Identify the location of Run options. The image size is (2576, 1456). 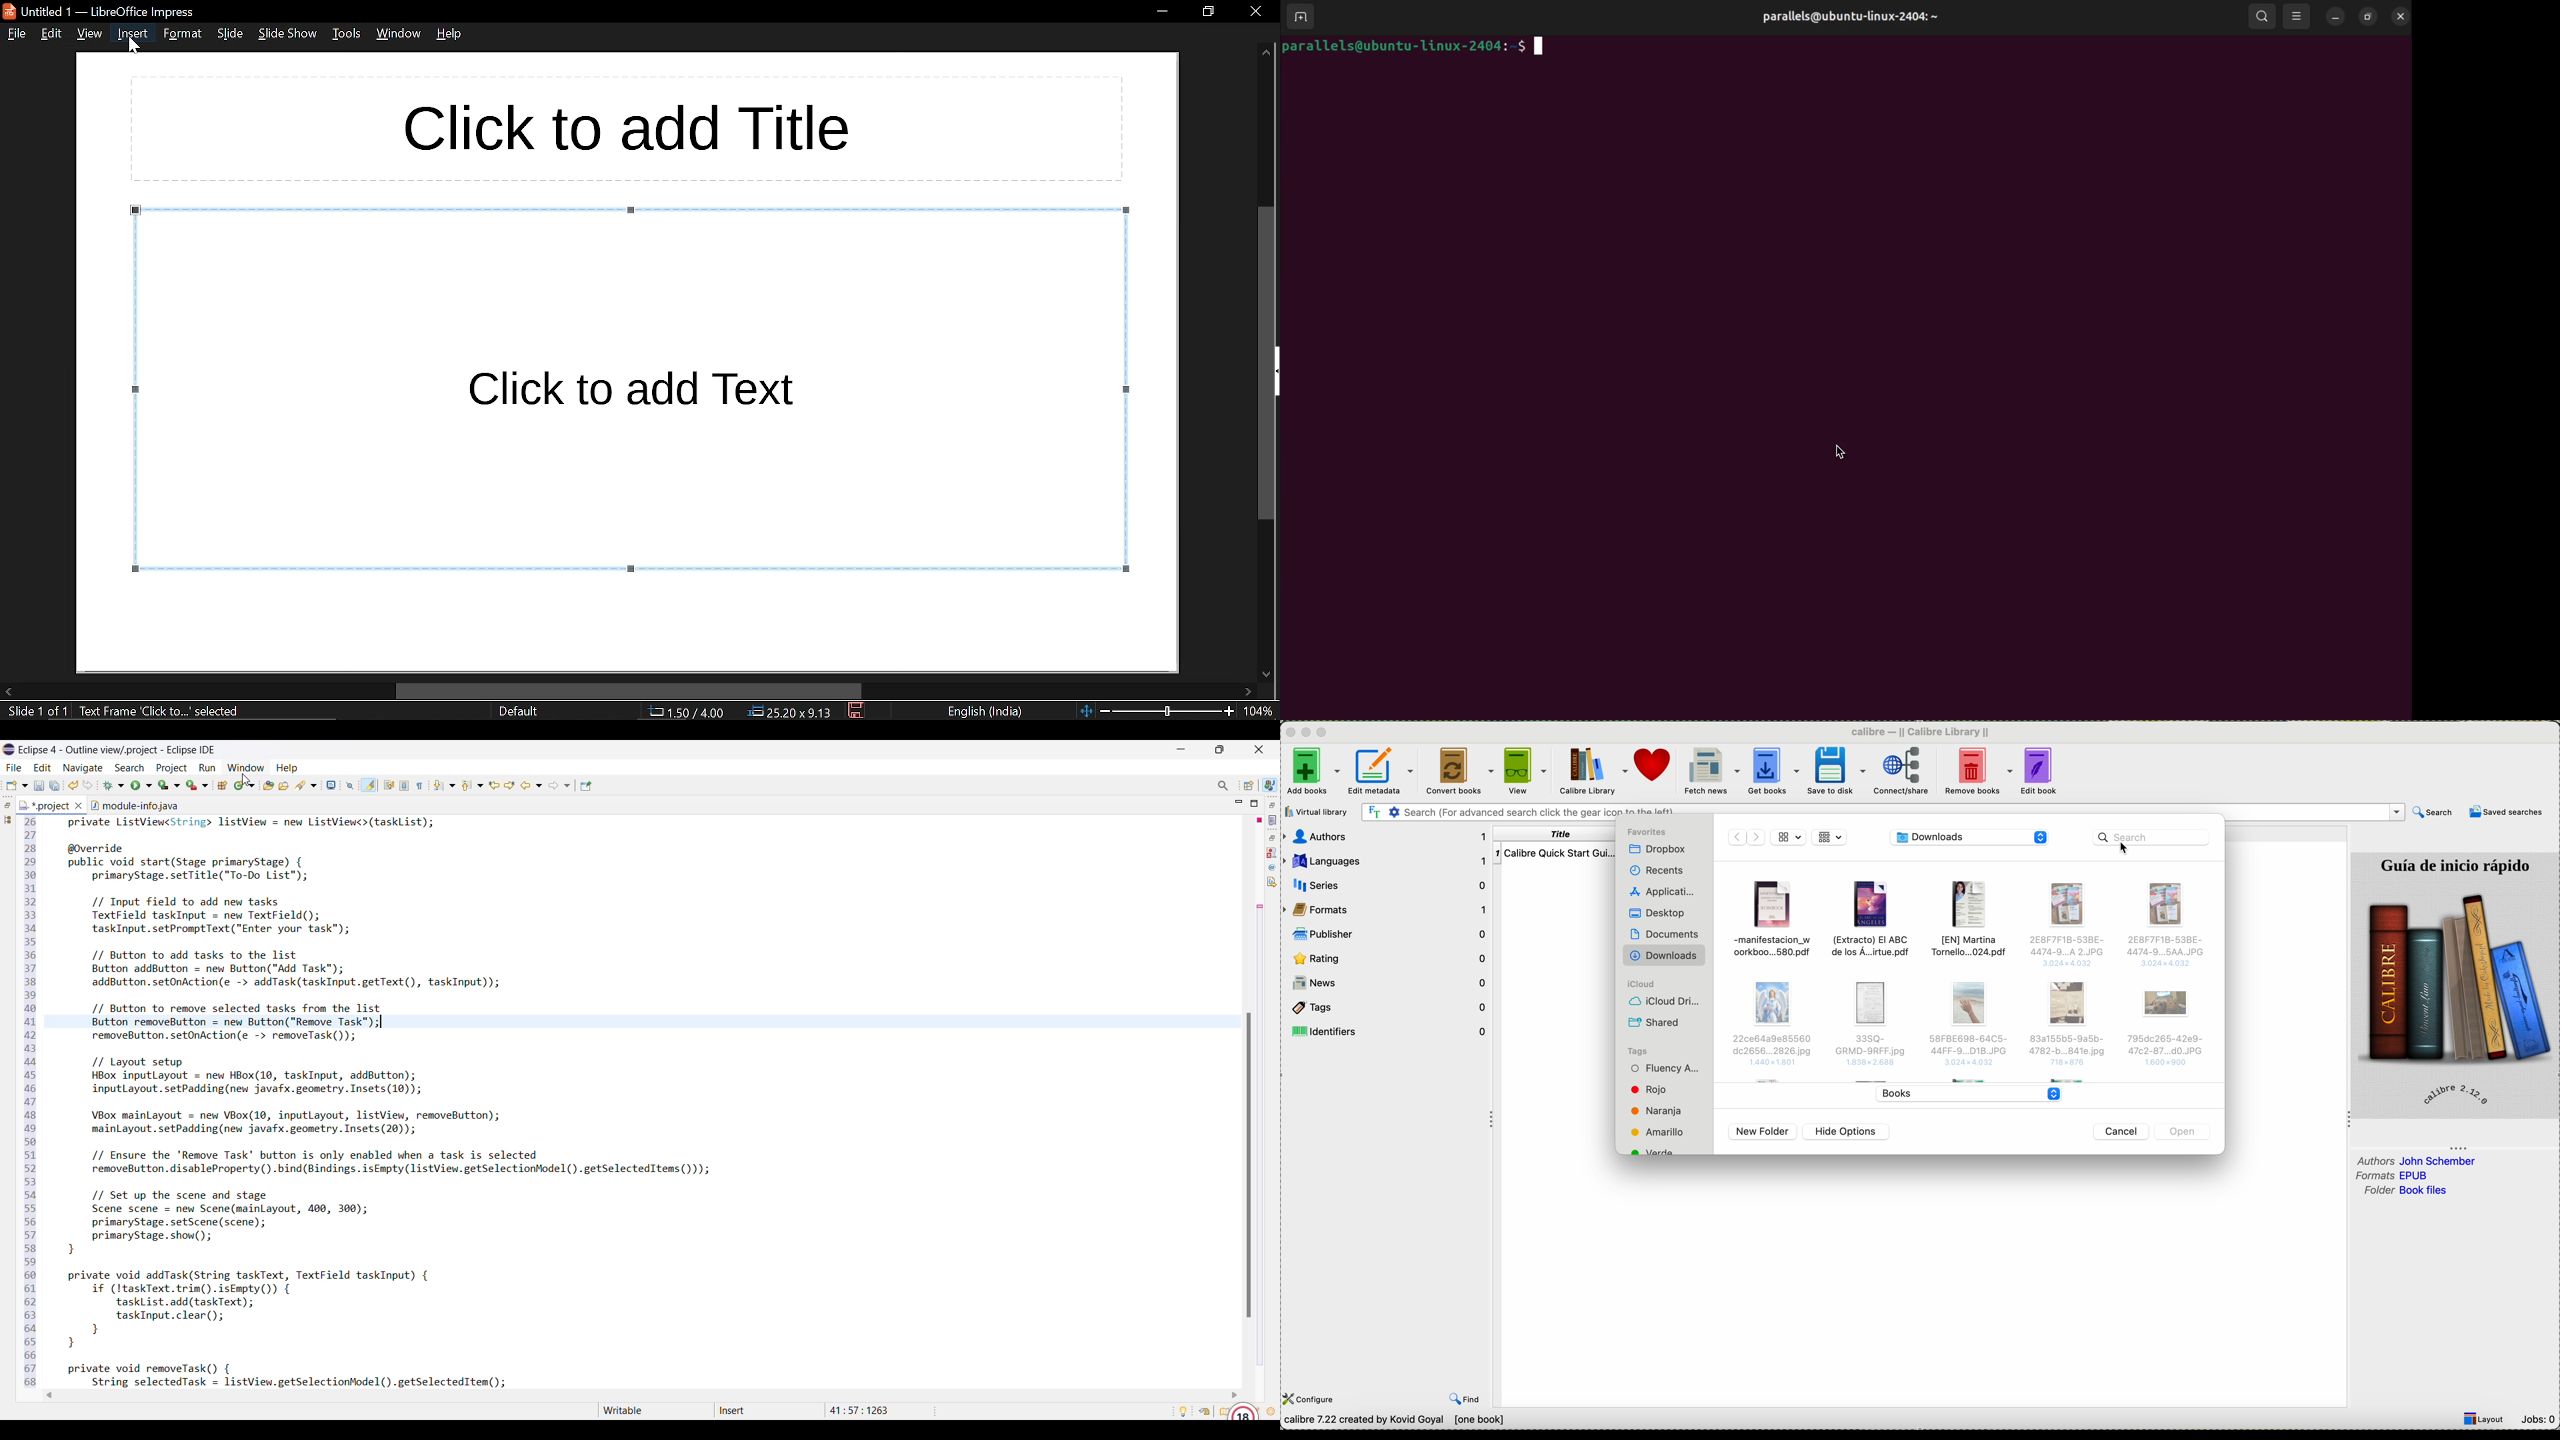
(142, 785).